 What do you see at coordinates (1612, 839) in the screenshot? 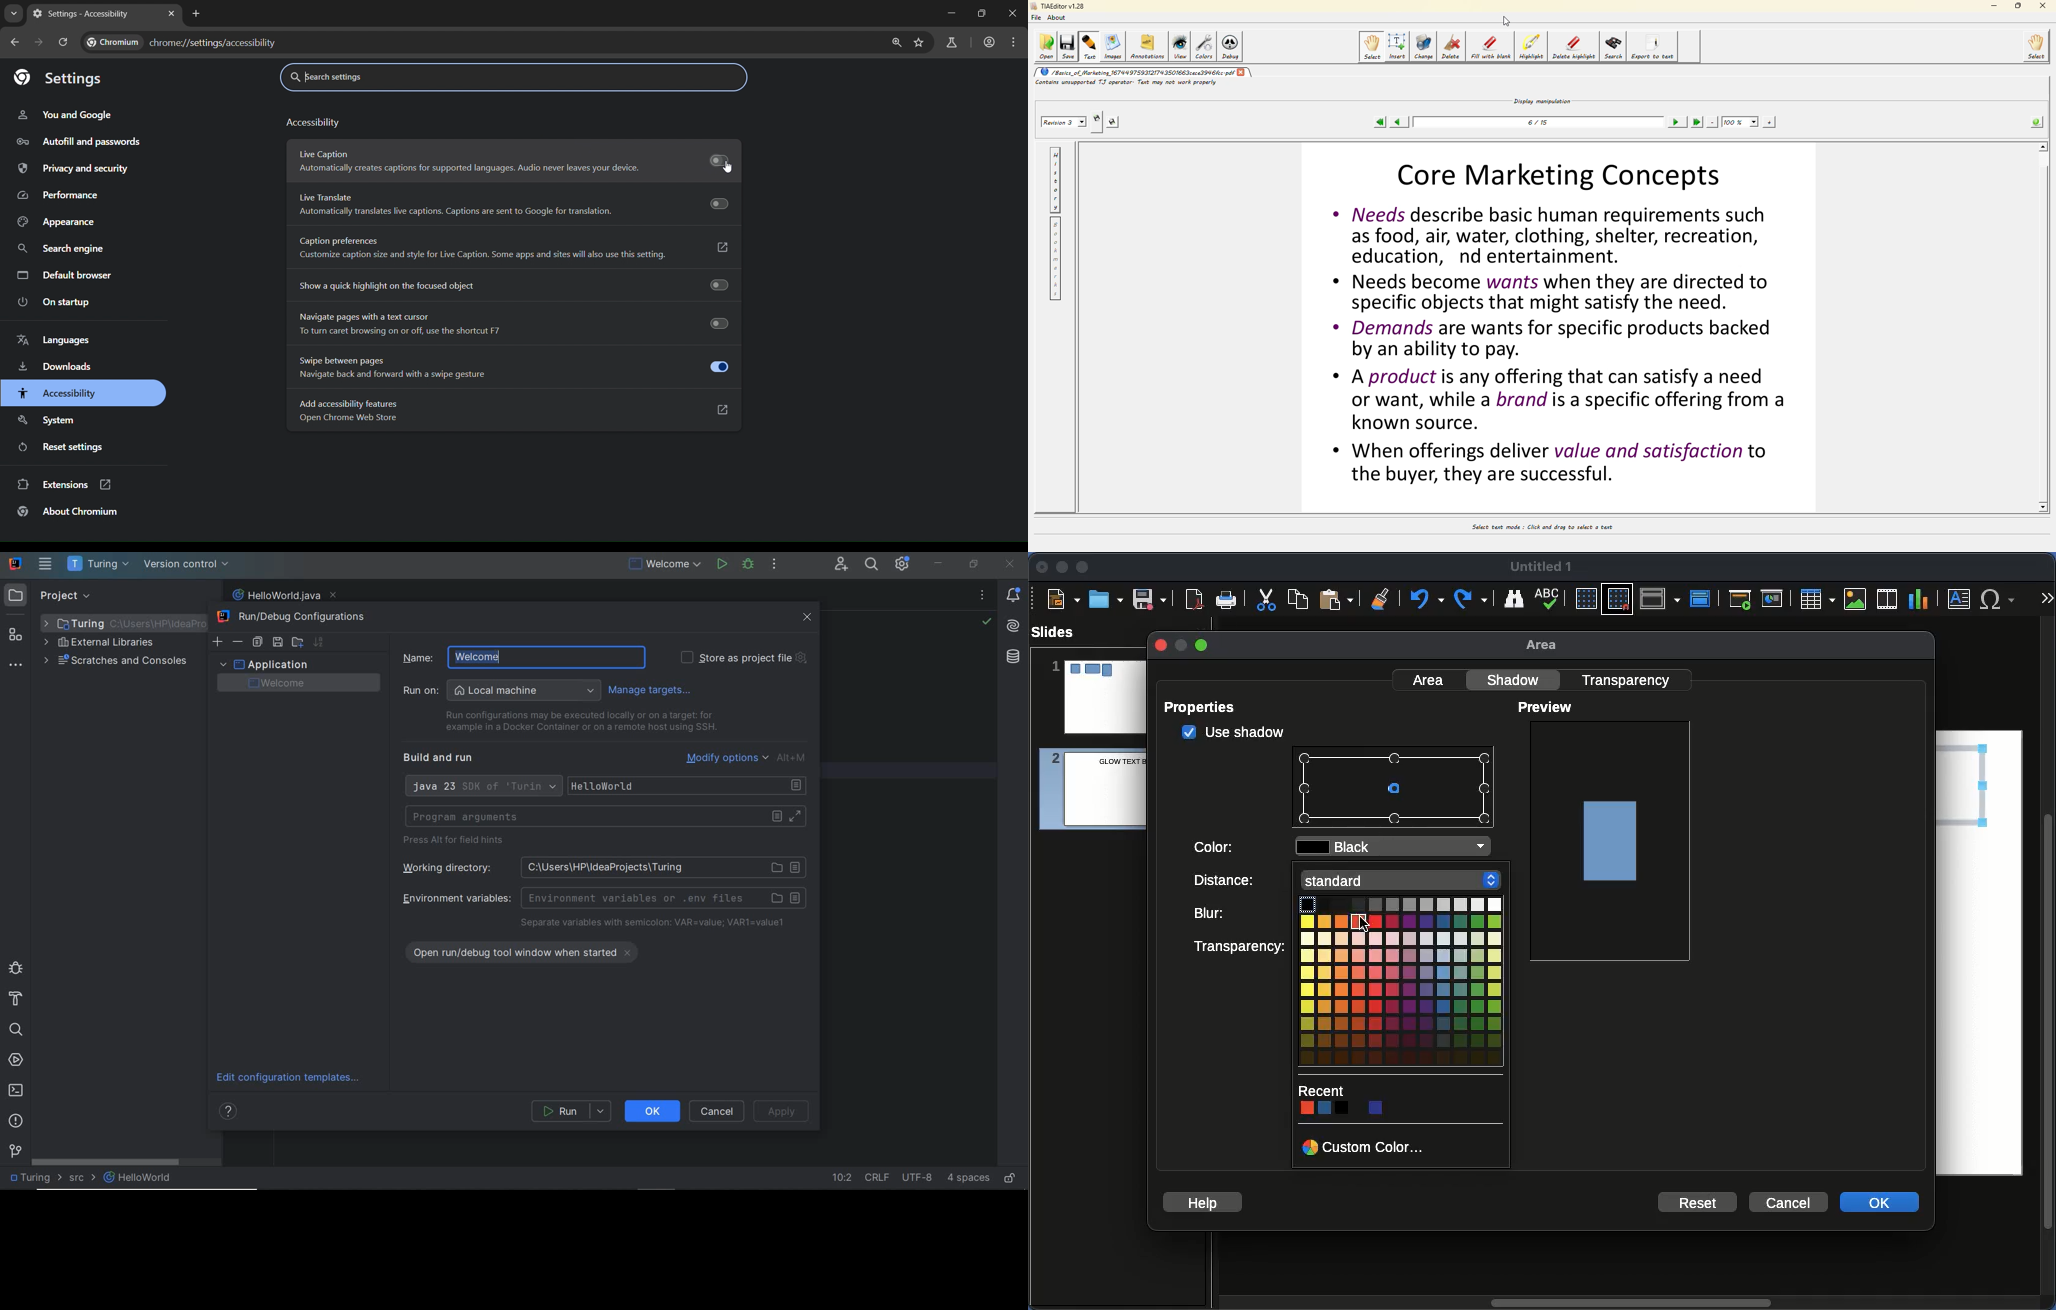
I see `Image` at bounding box center [1612, 839].